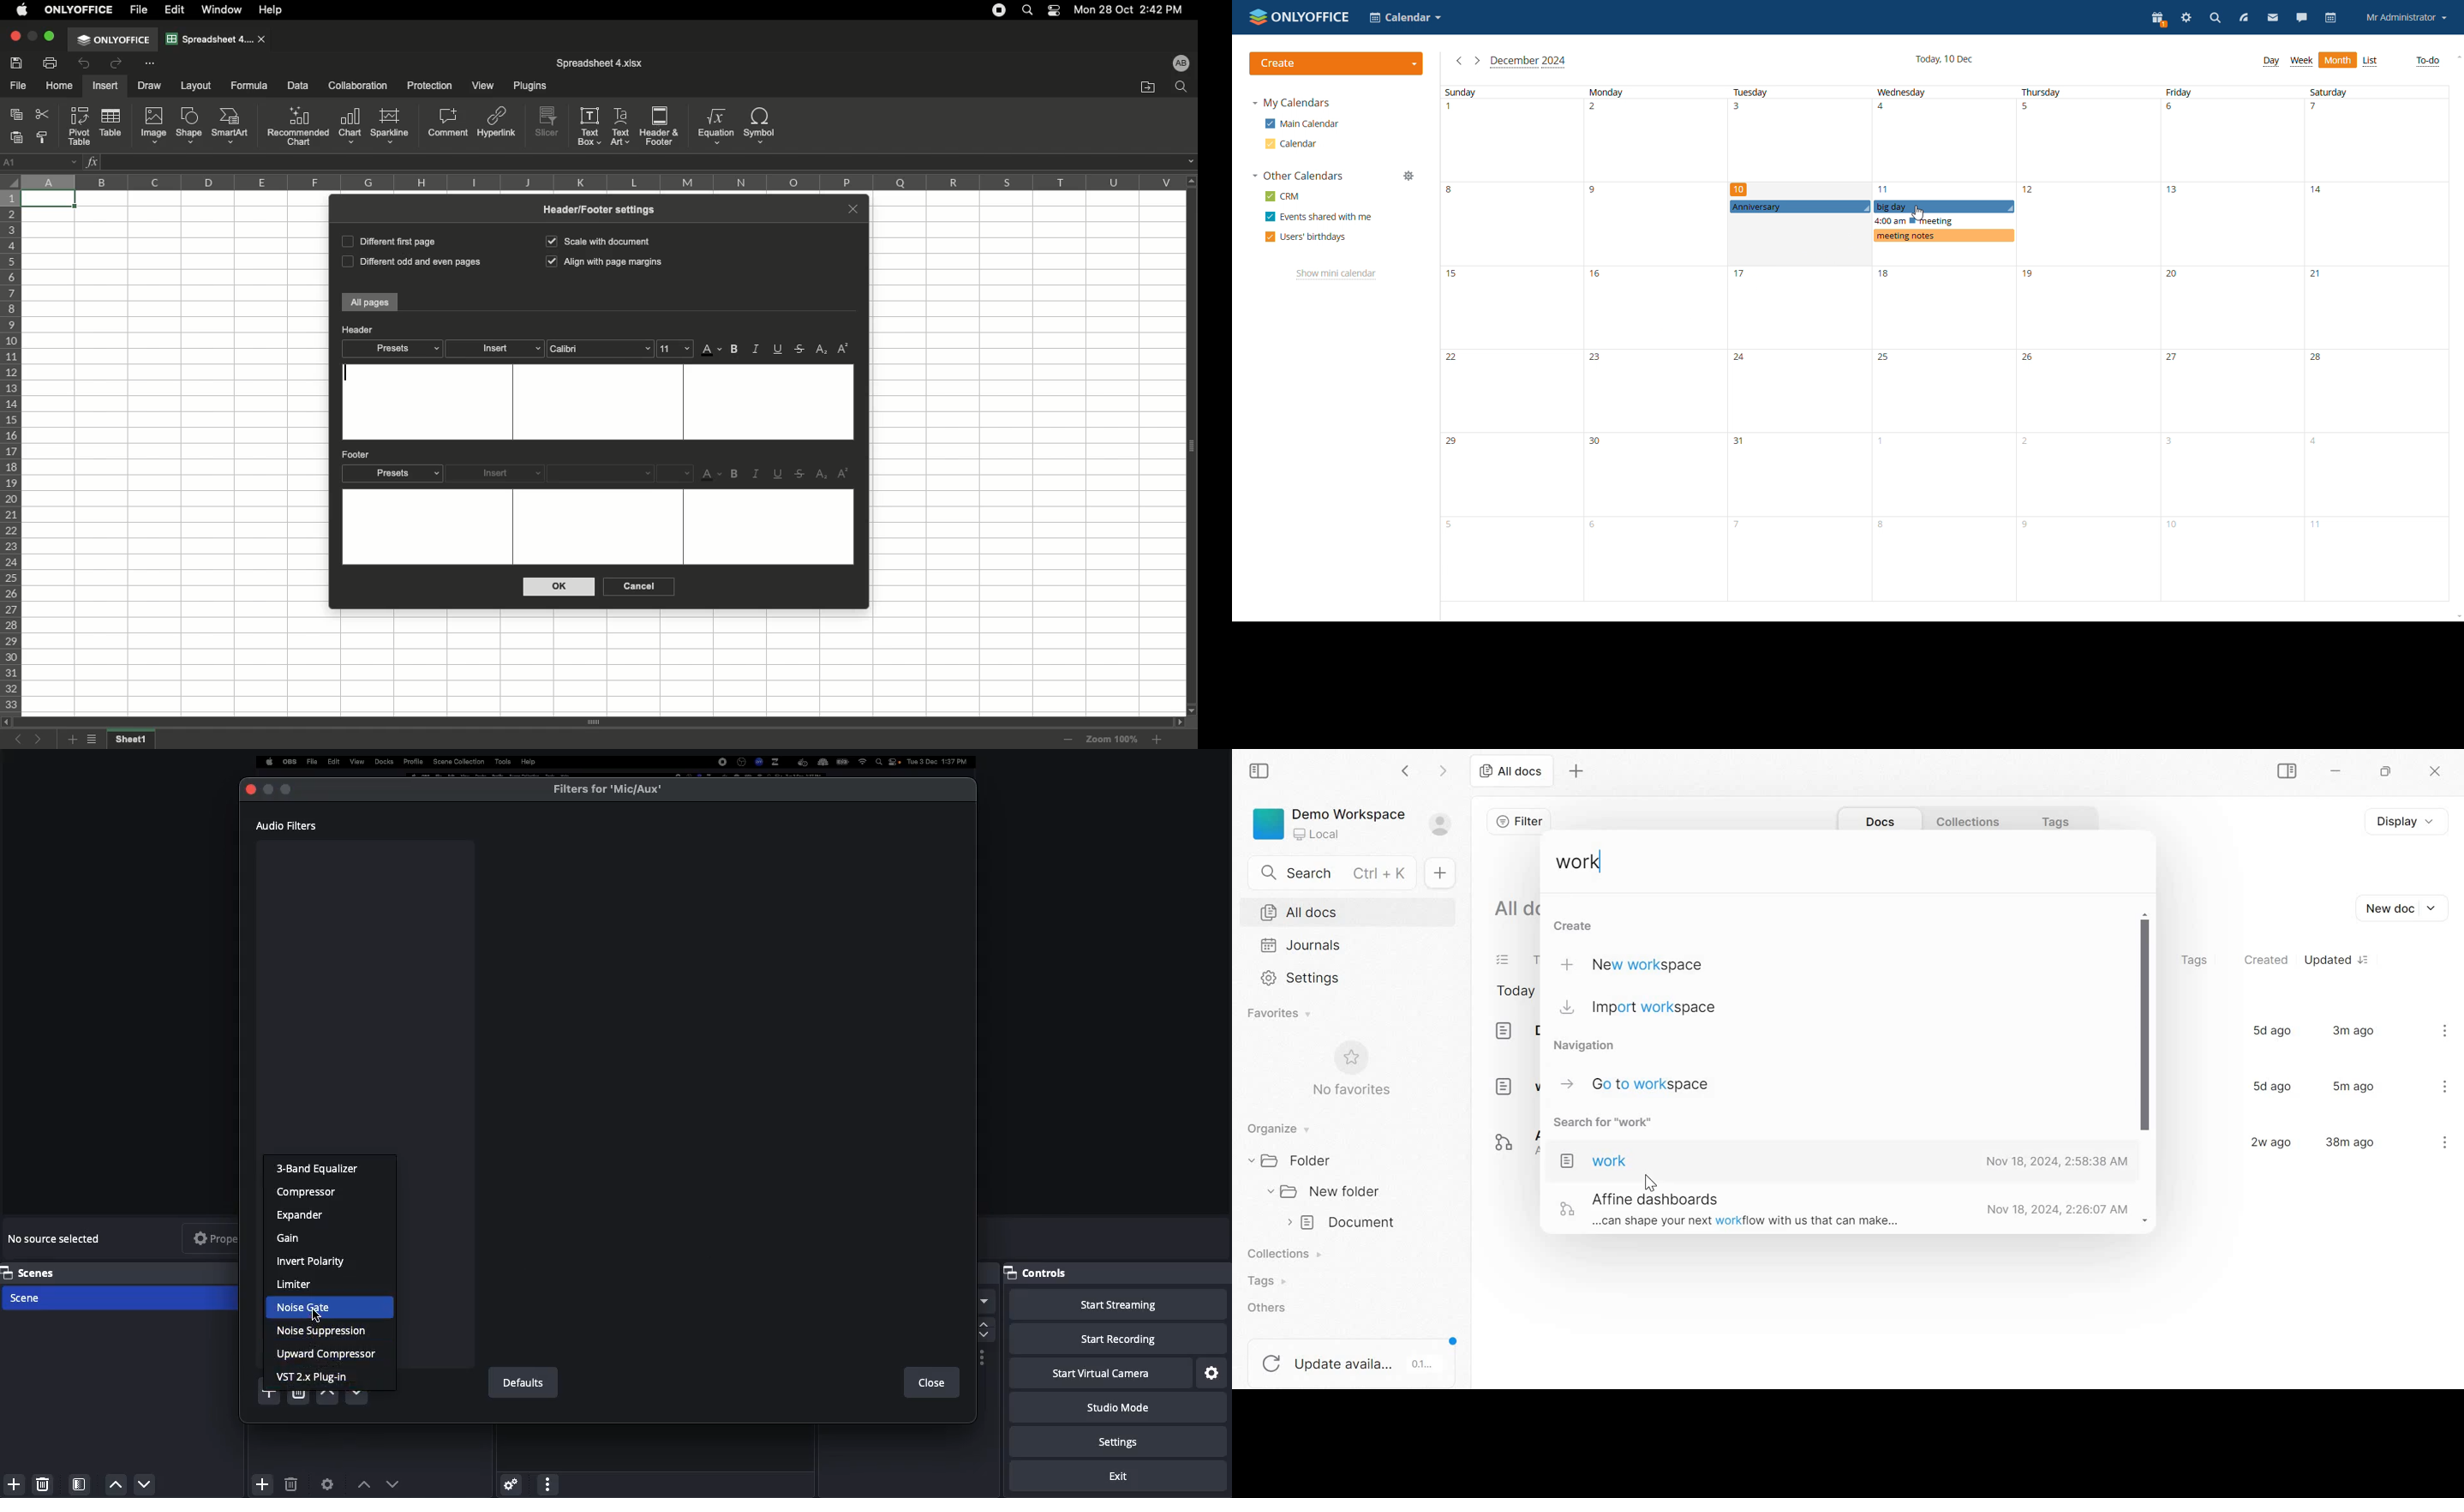 The width and height of the screenshot is (2464, 1512). I want to click on Comment, so click(449, 124).